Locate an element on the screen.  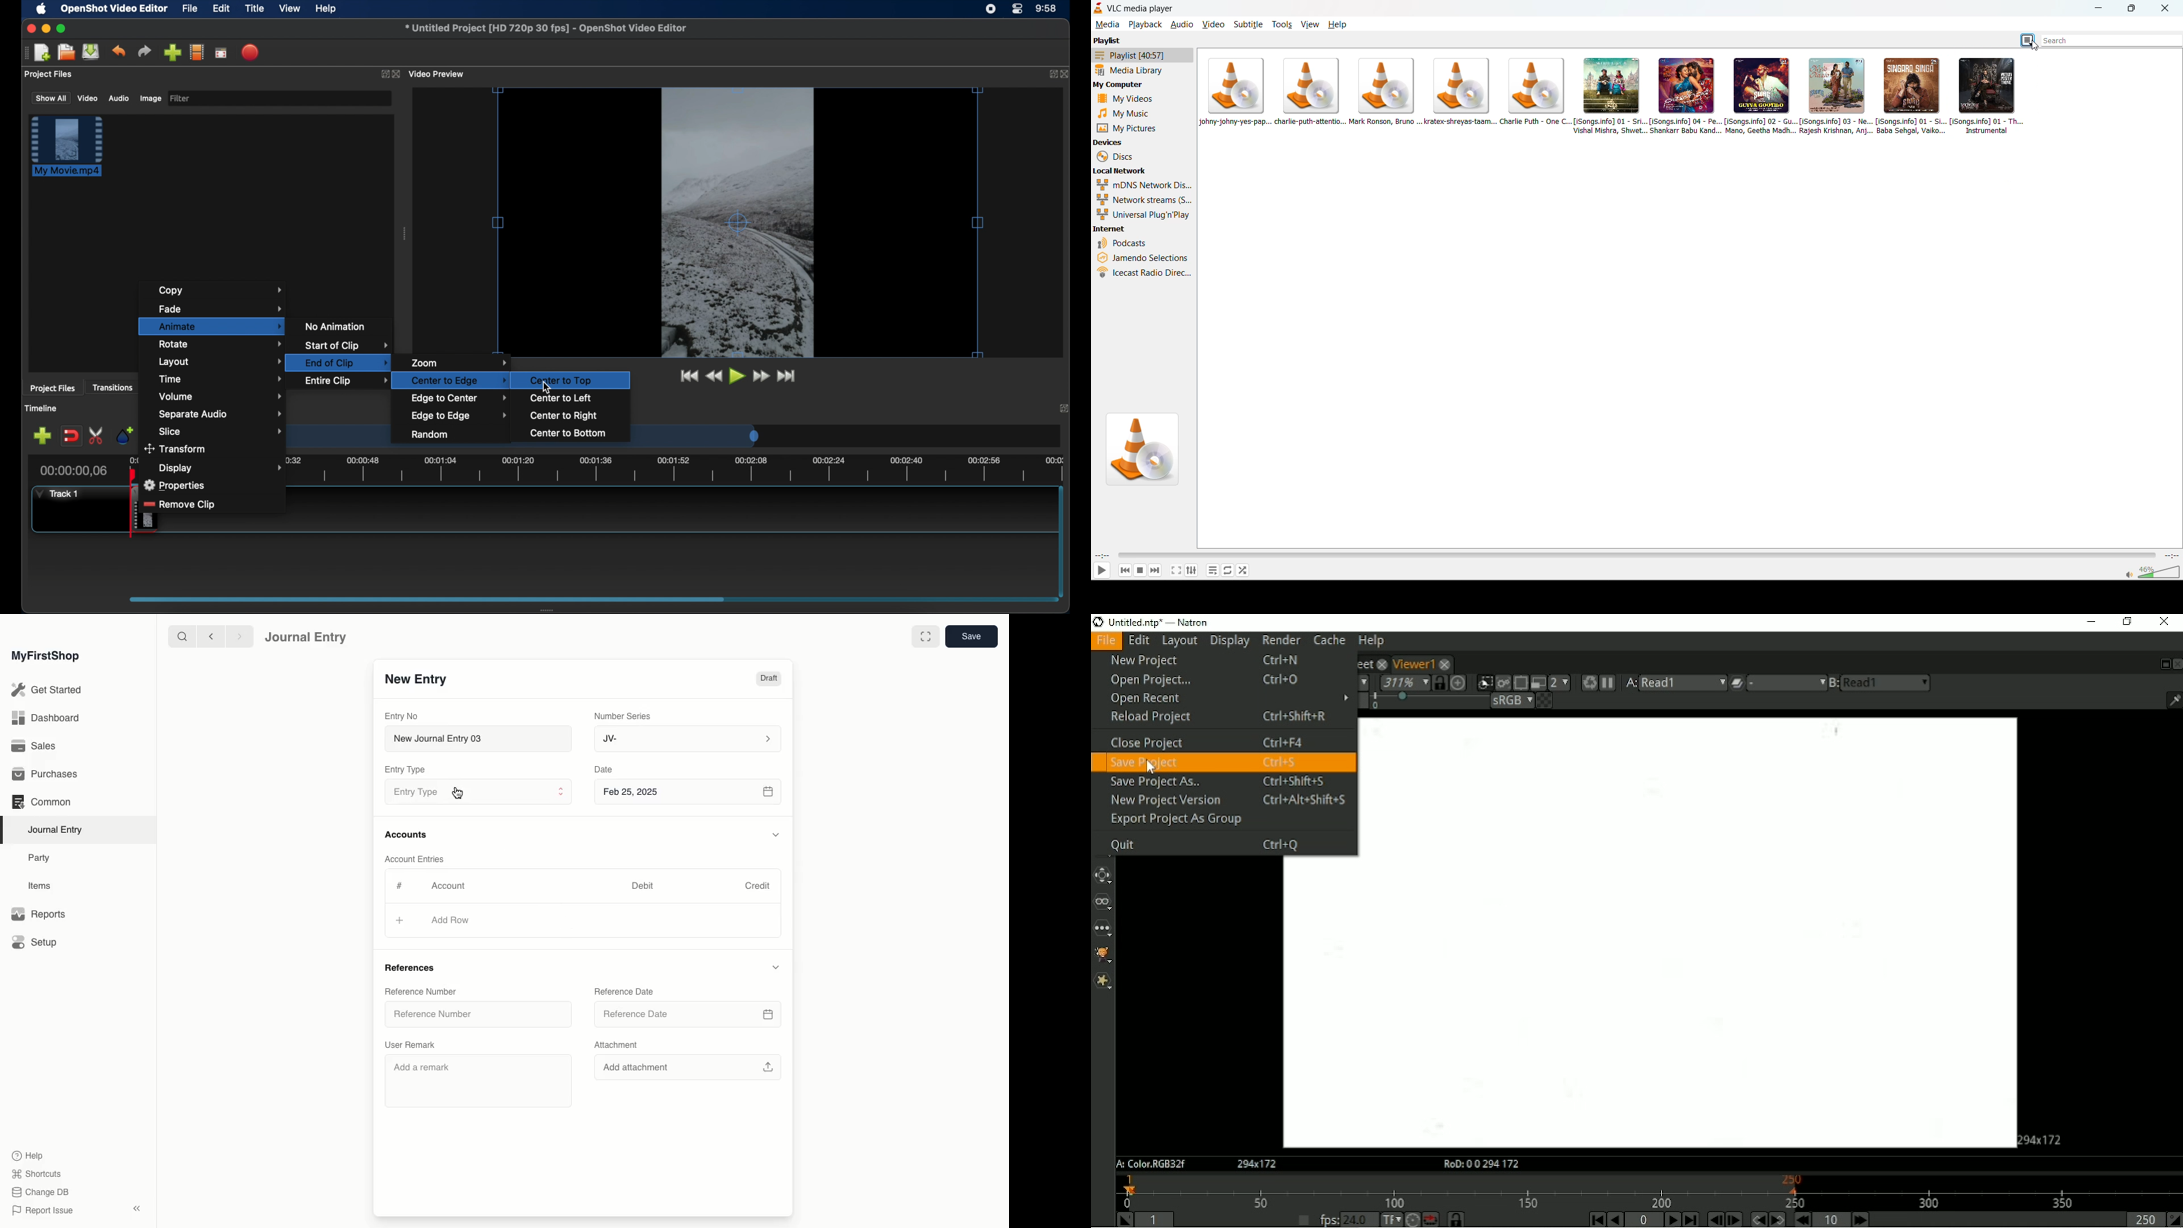
Previous keyframe is located at coordinates (1758, 1219).